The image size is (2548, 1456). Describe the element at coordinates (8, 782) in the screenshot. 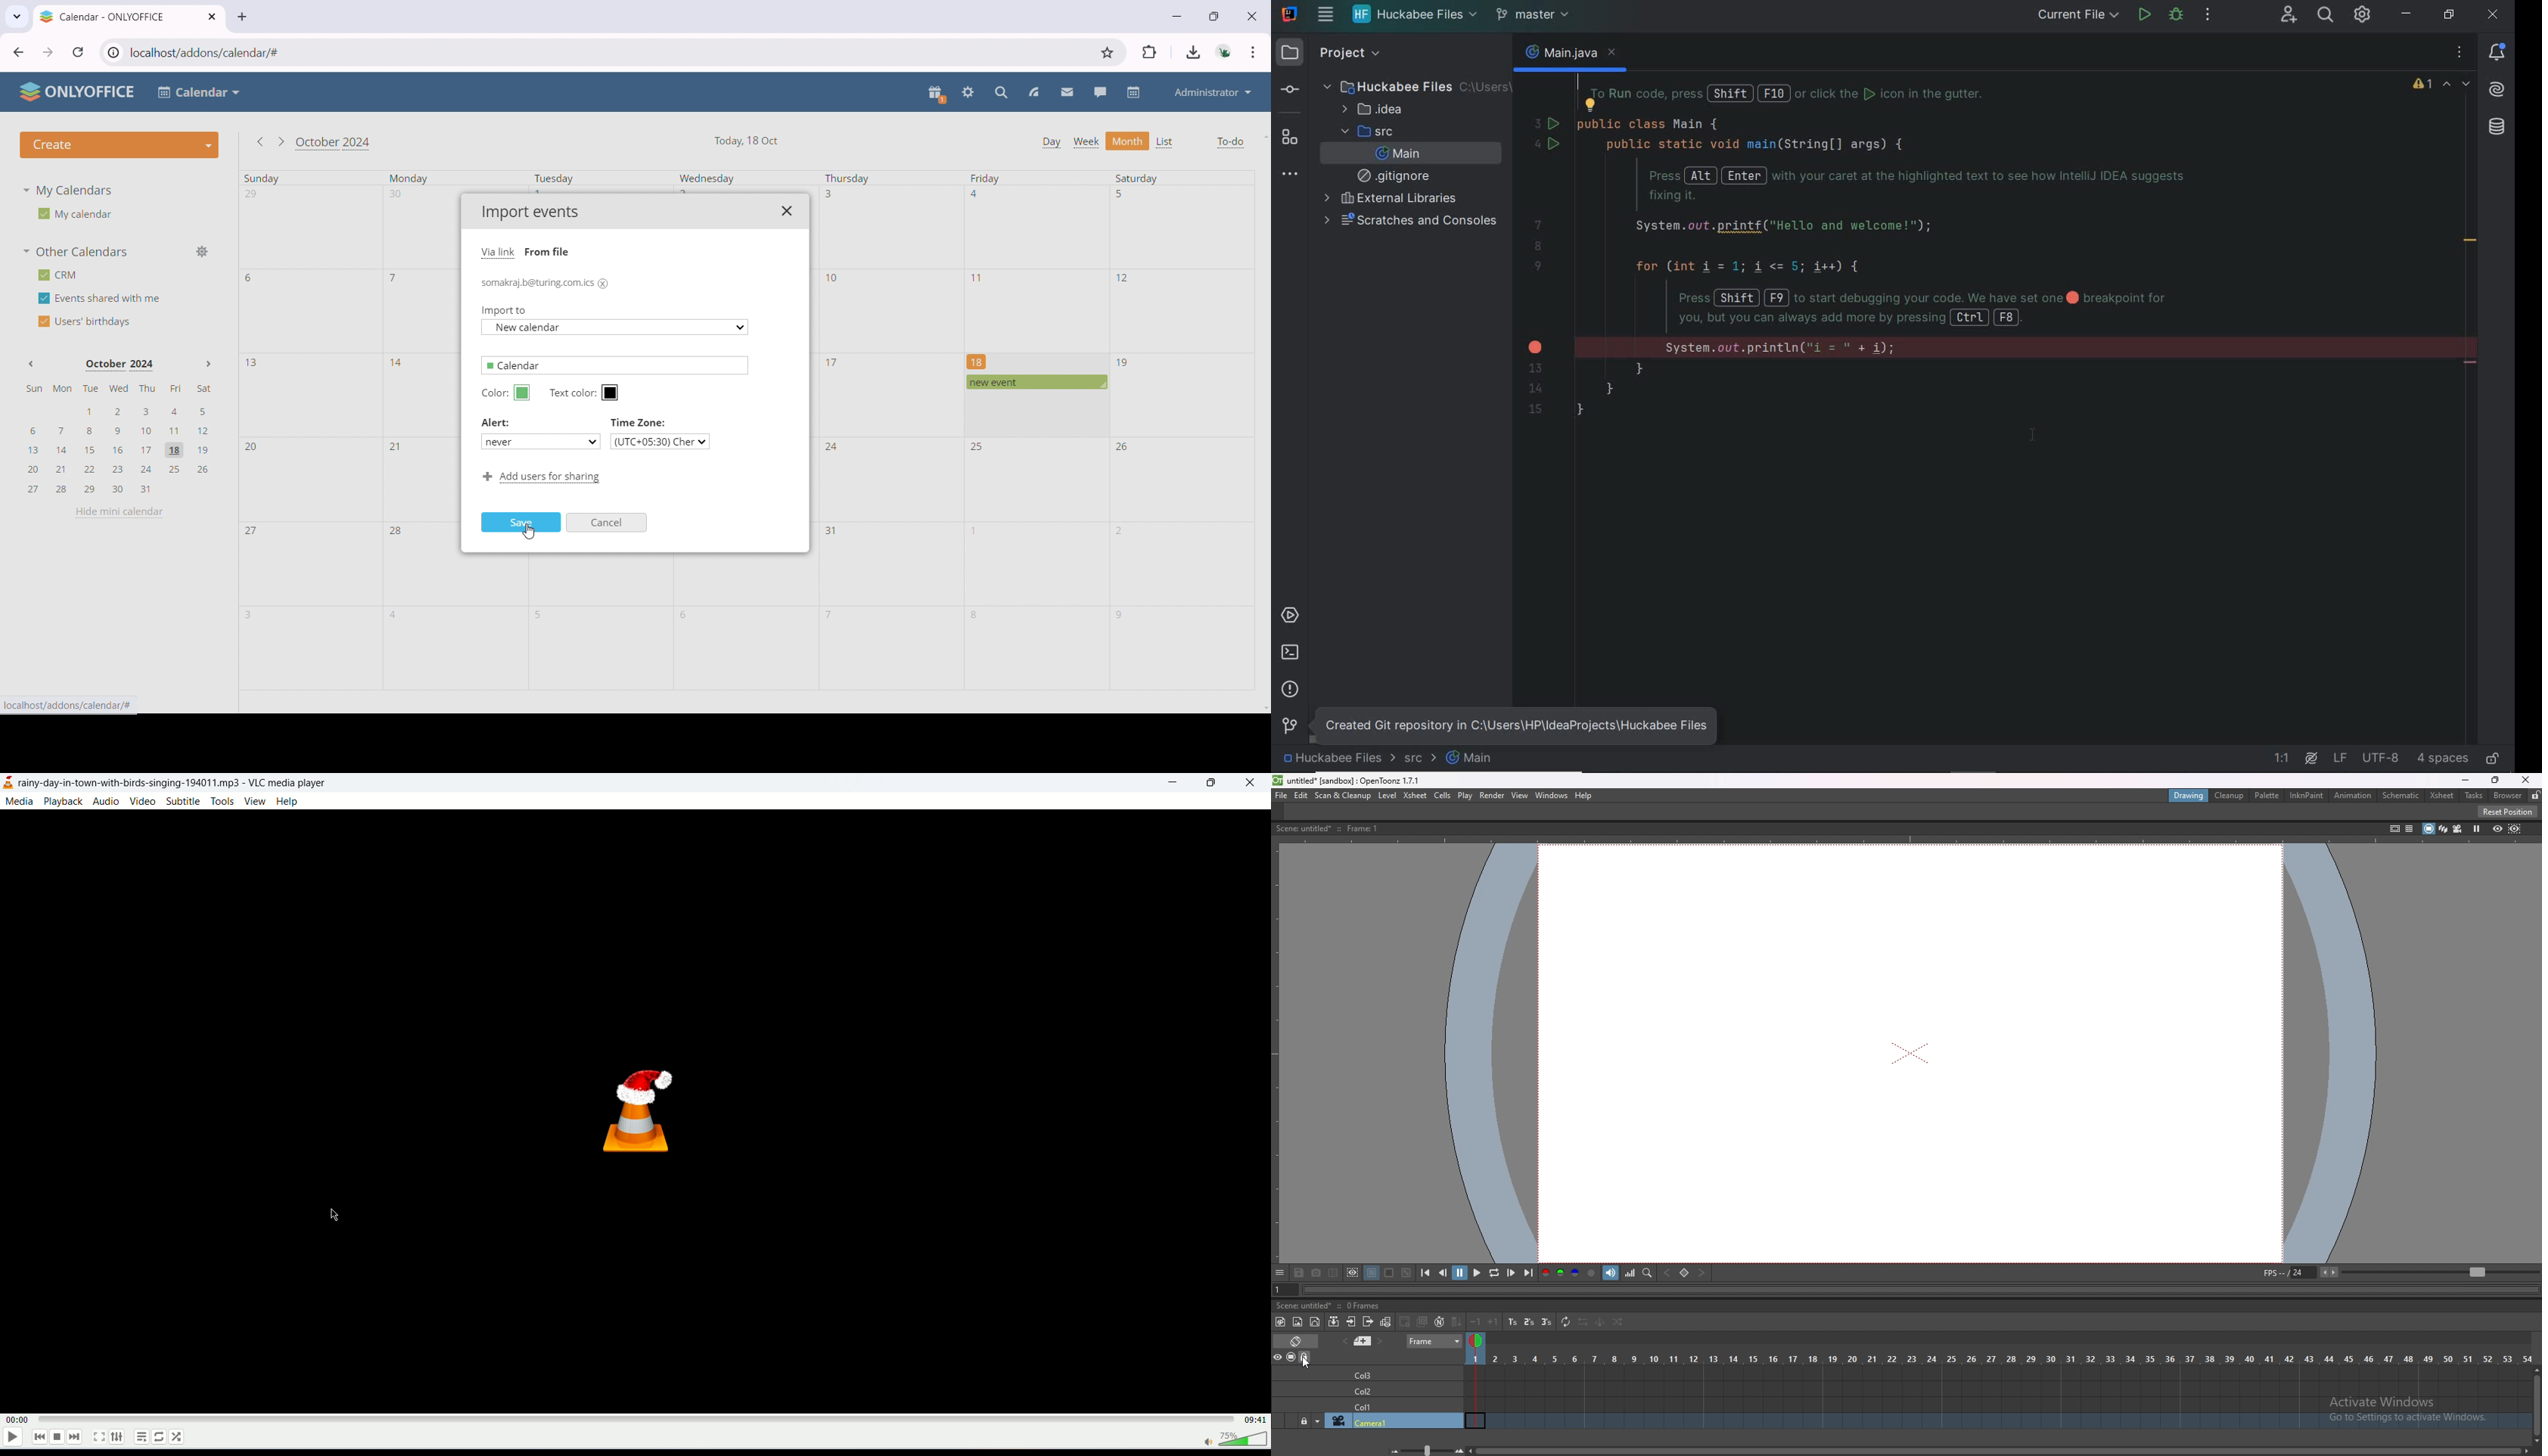

I see `logo` at that location.